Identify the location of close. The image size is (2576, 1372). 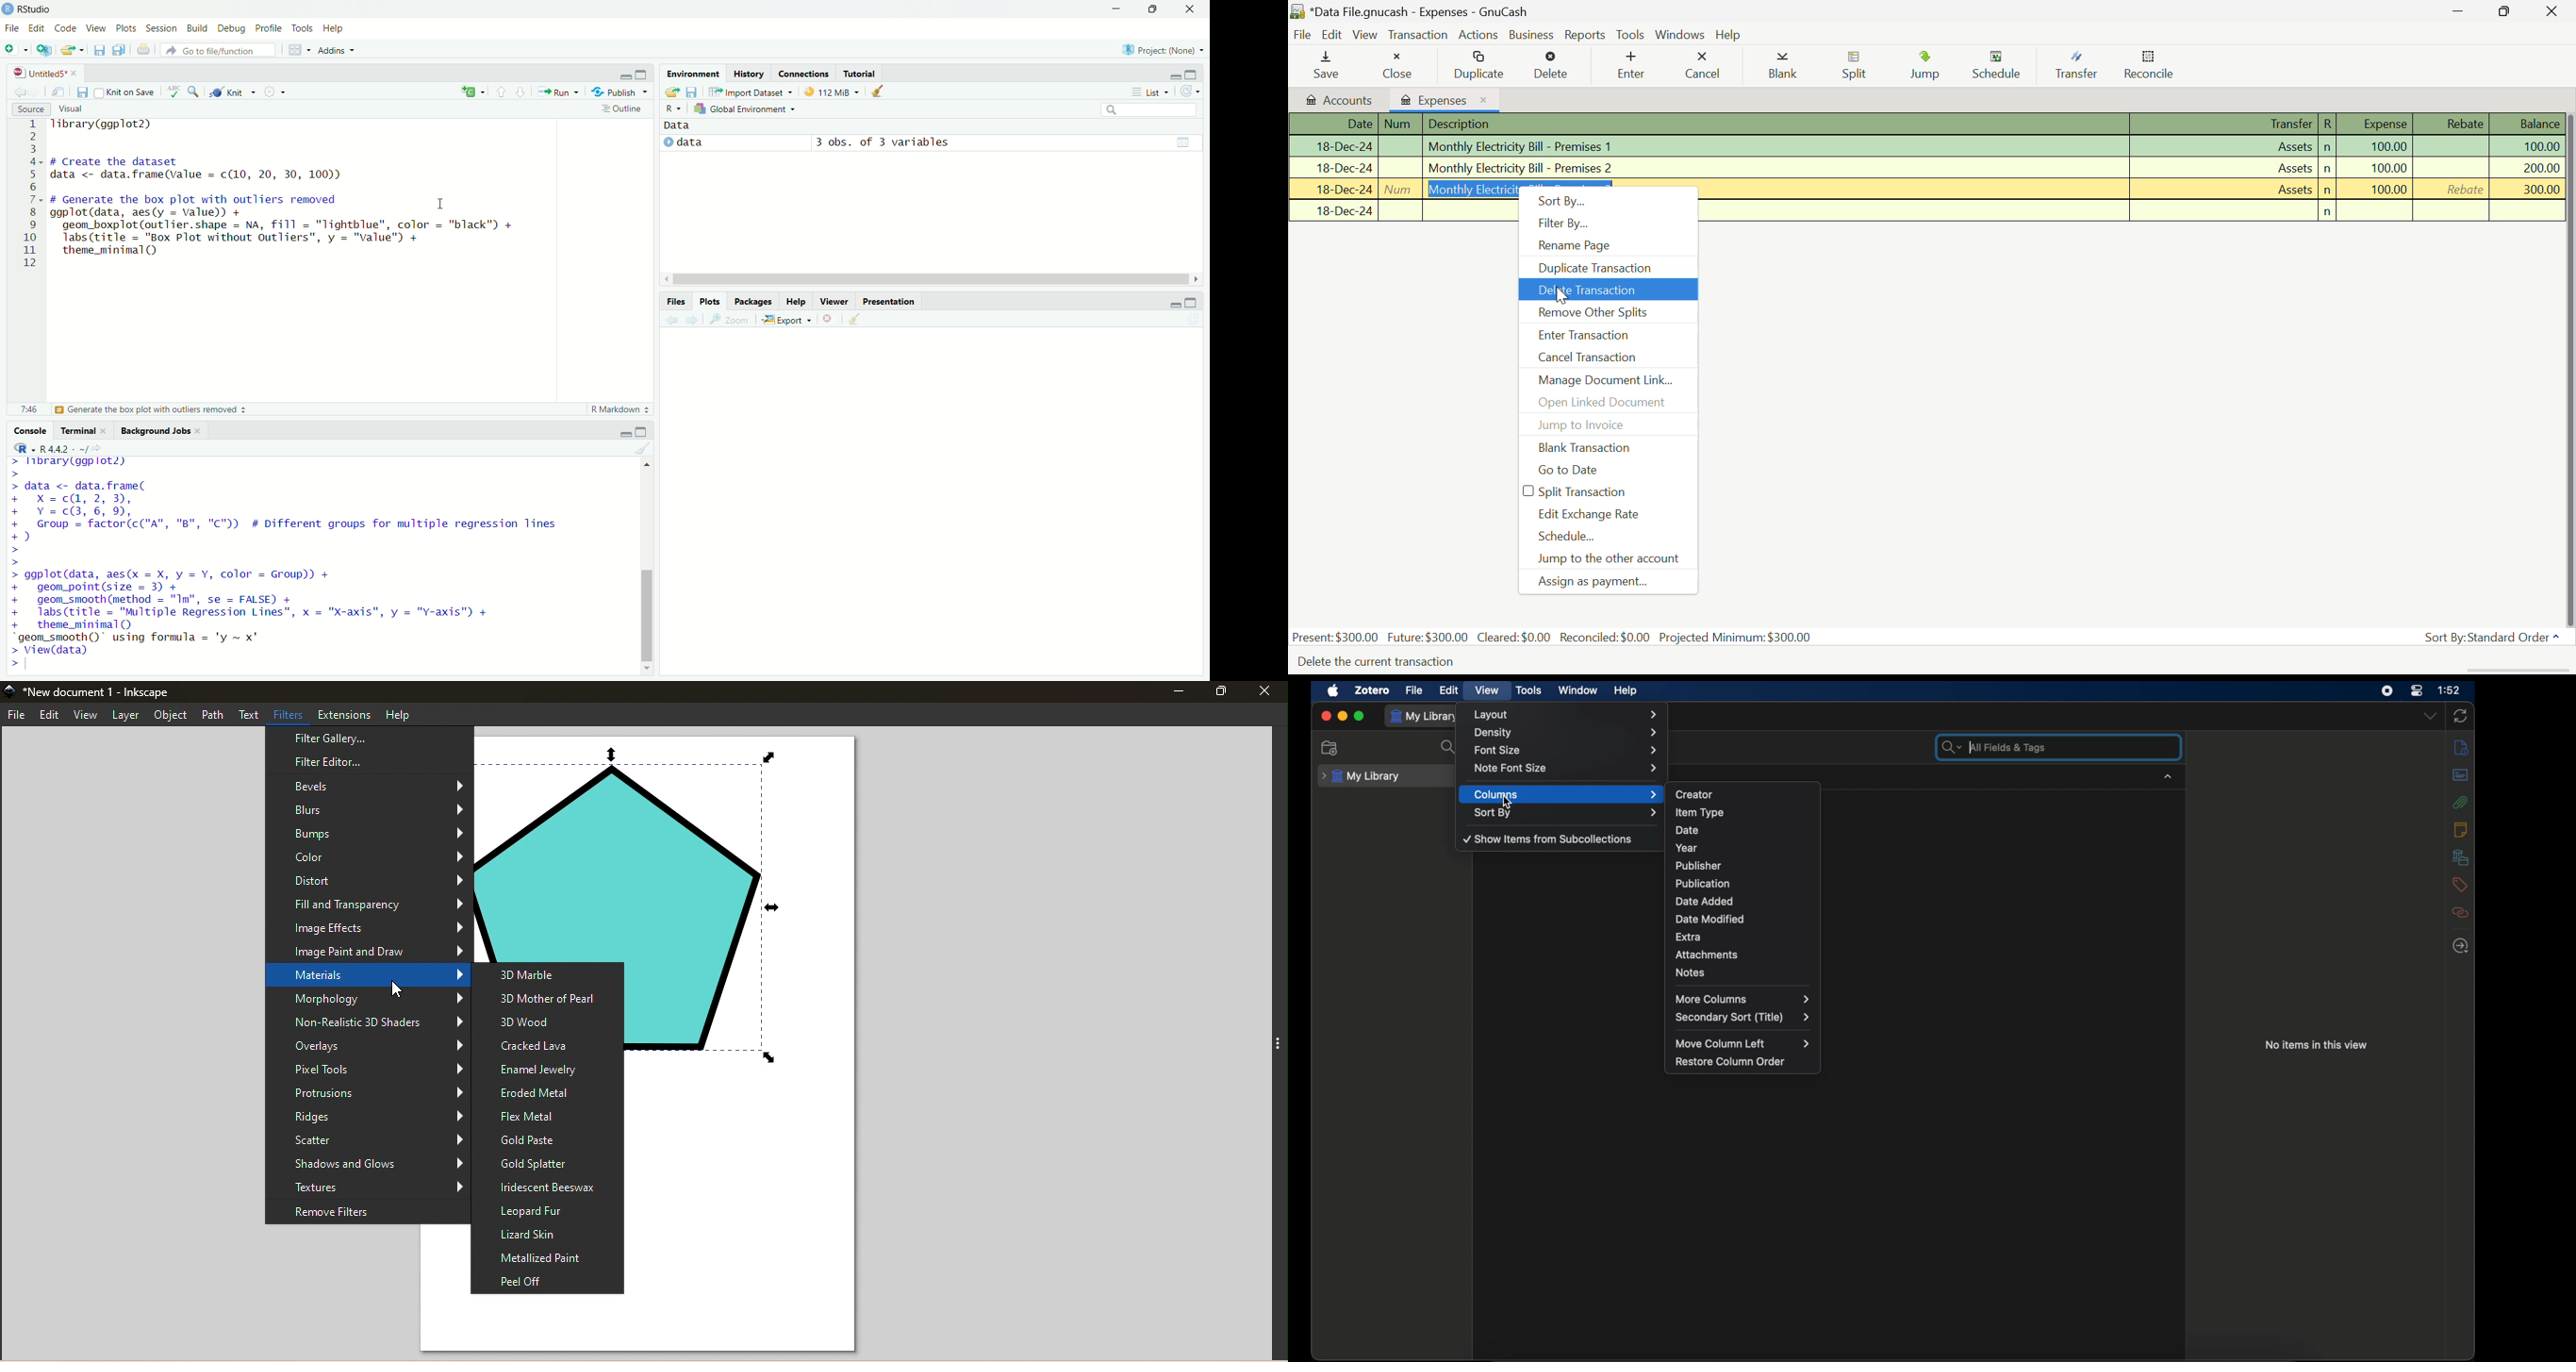
(828, 318).